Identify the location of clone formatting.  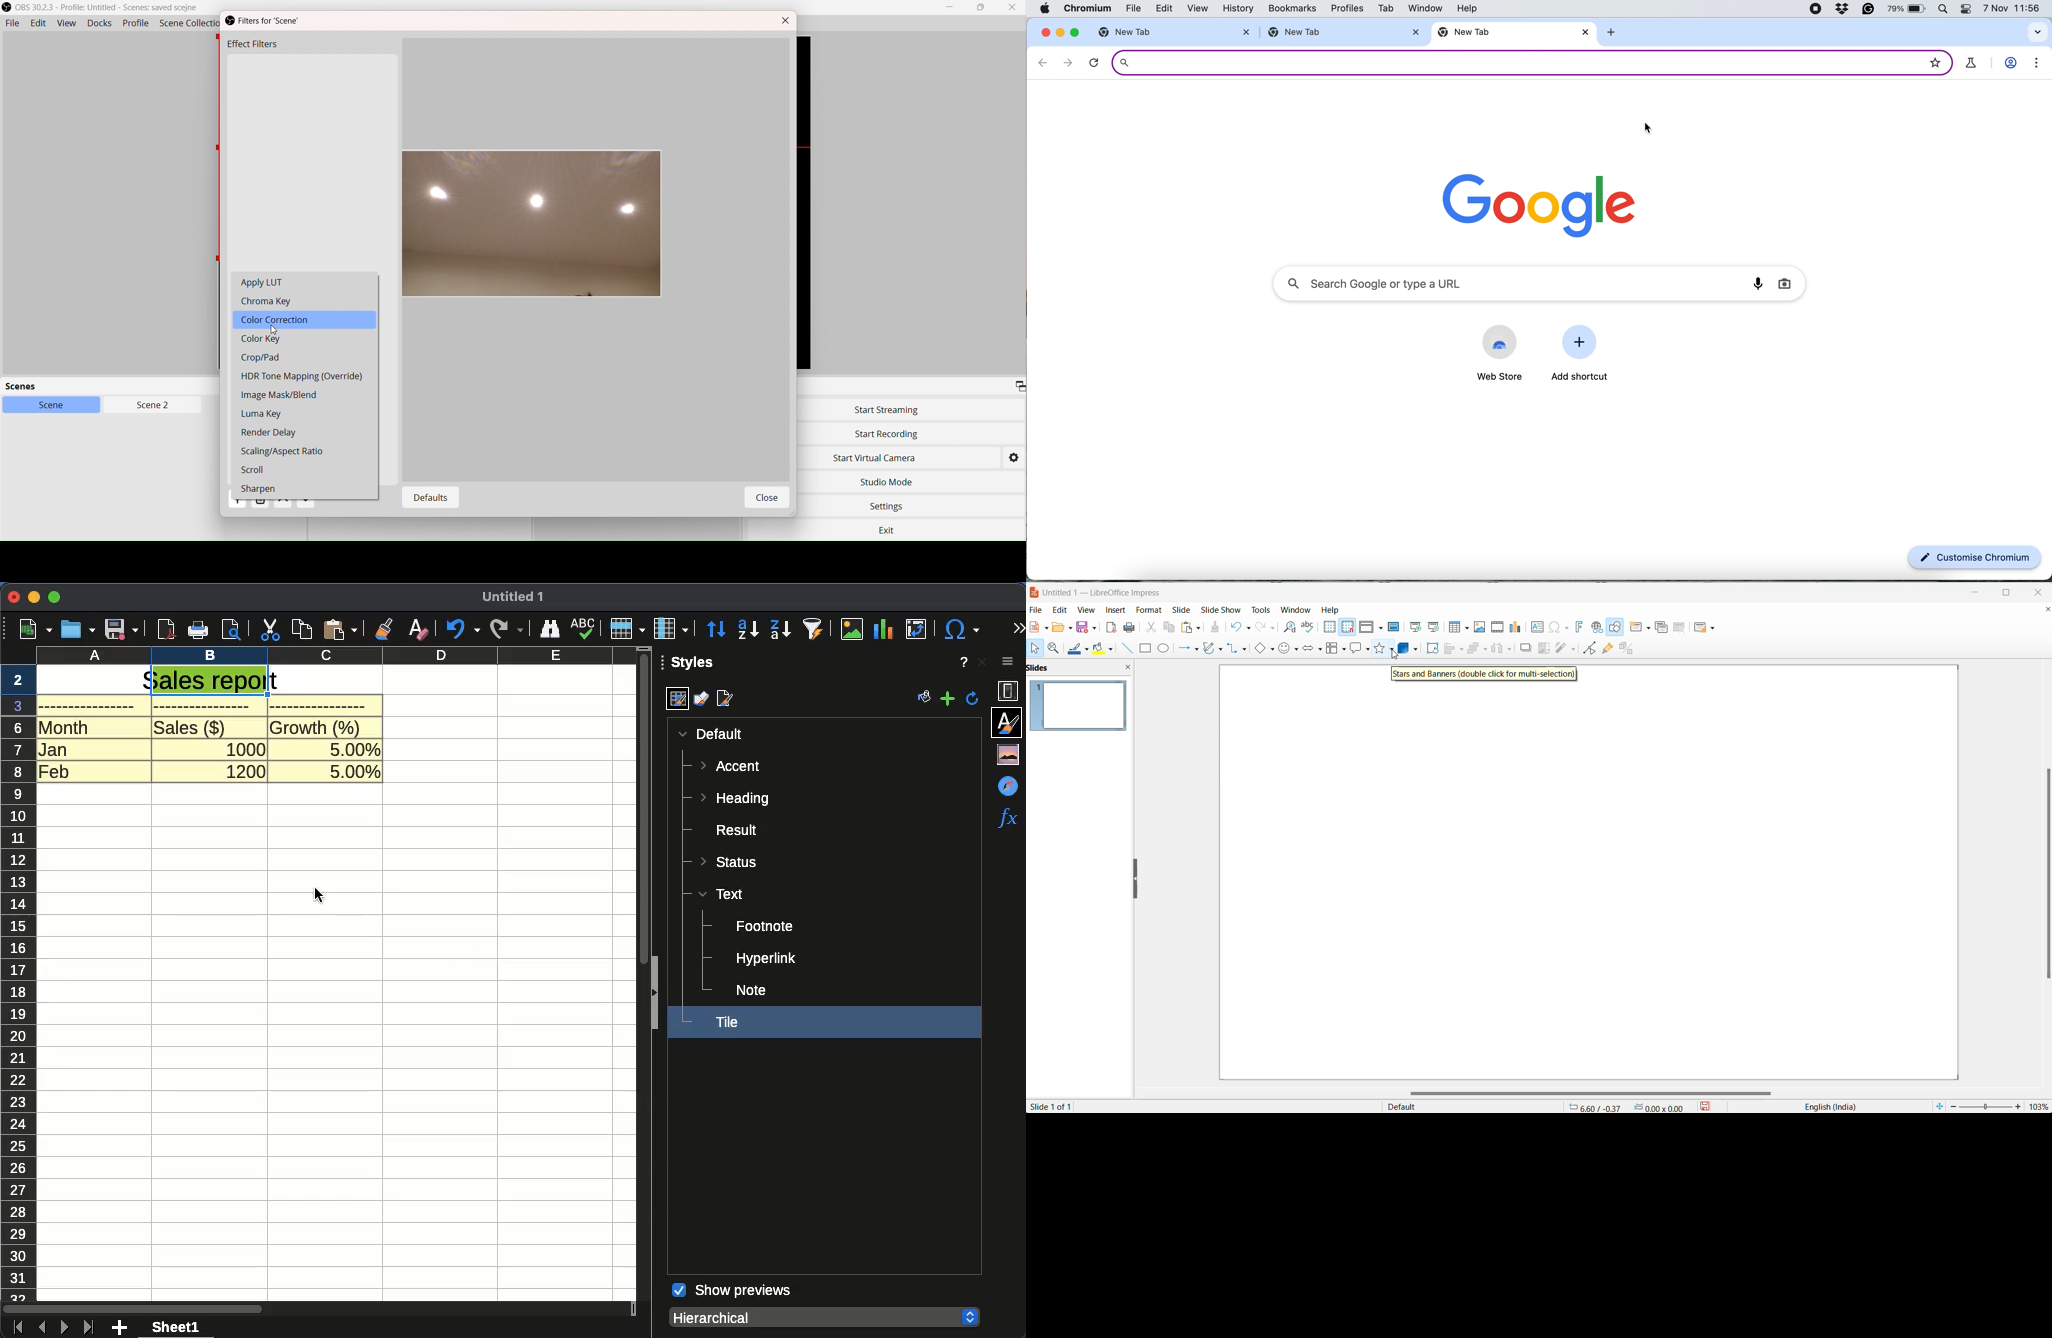
(1216, 627).